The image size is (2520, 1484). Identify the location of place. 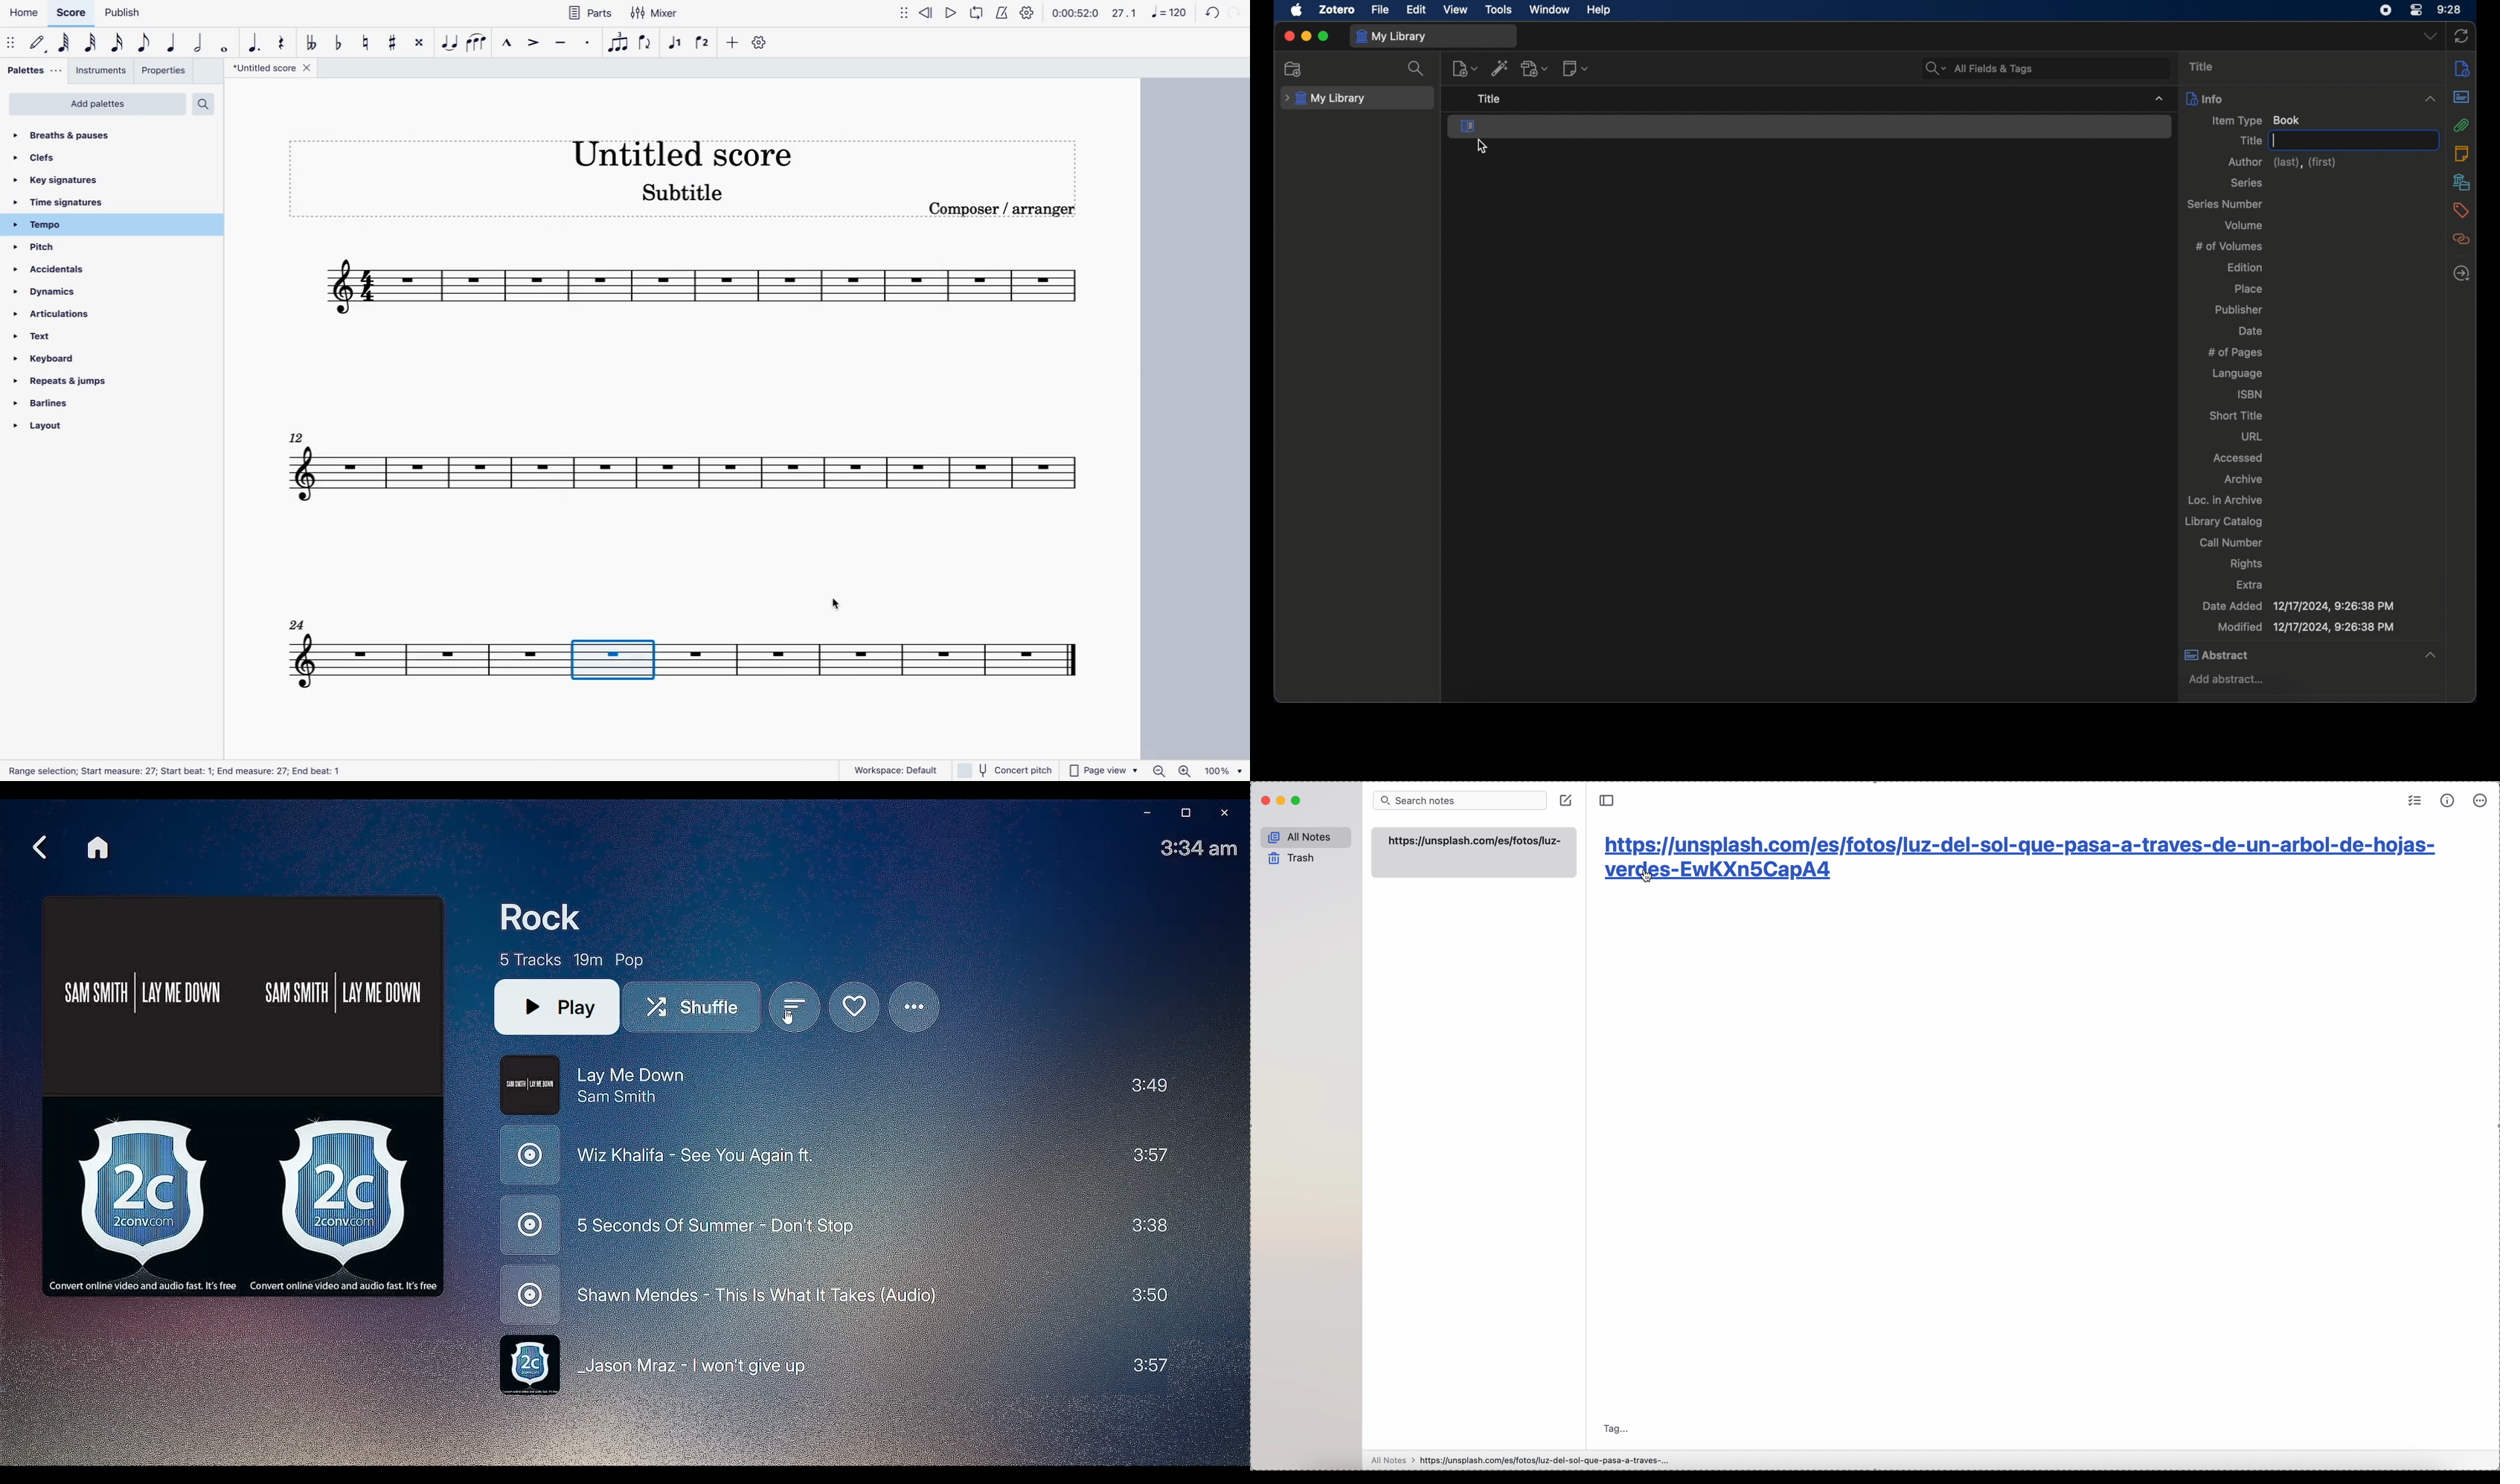
(2249, 289).